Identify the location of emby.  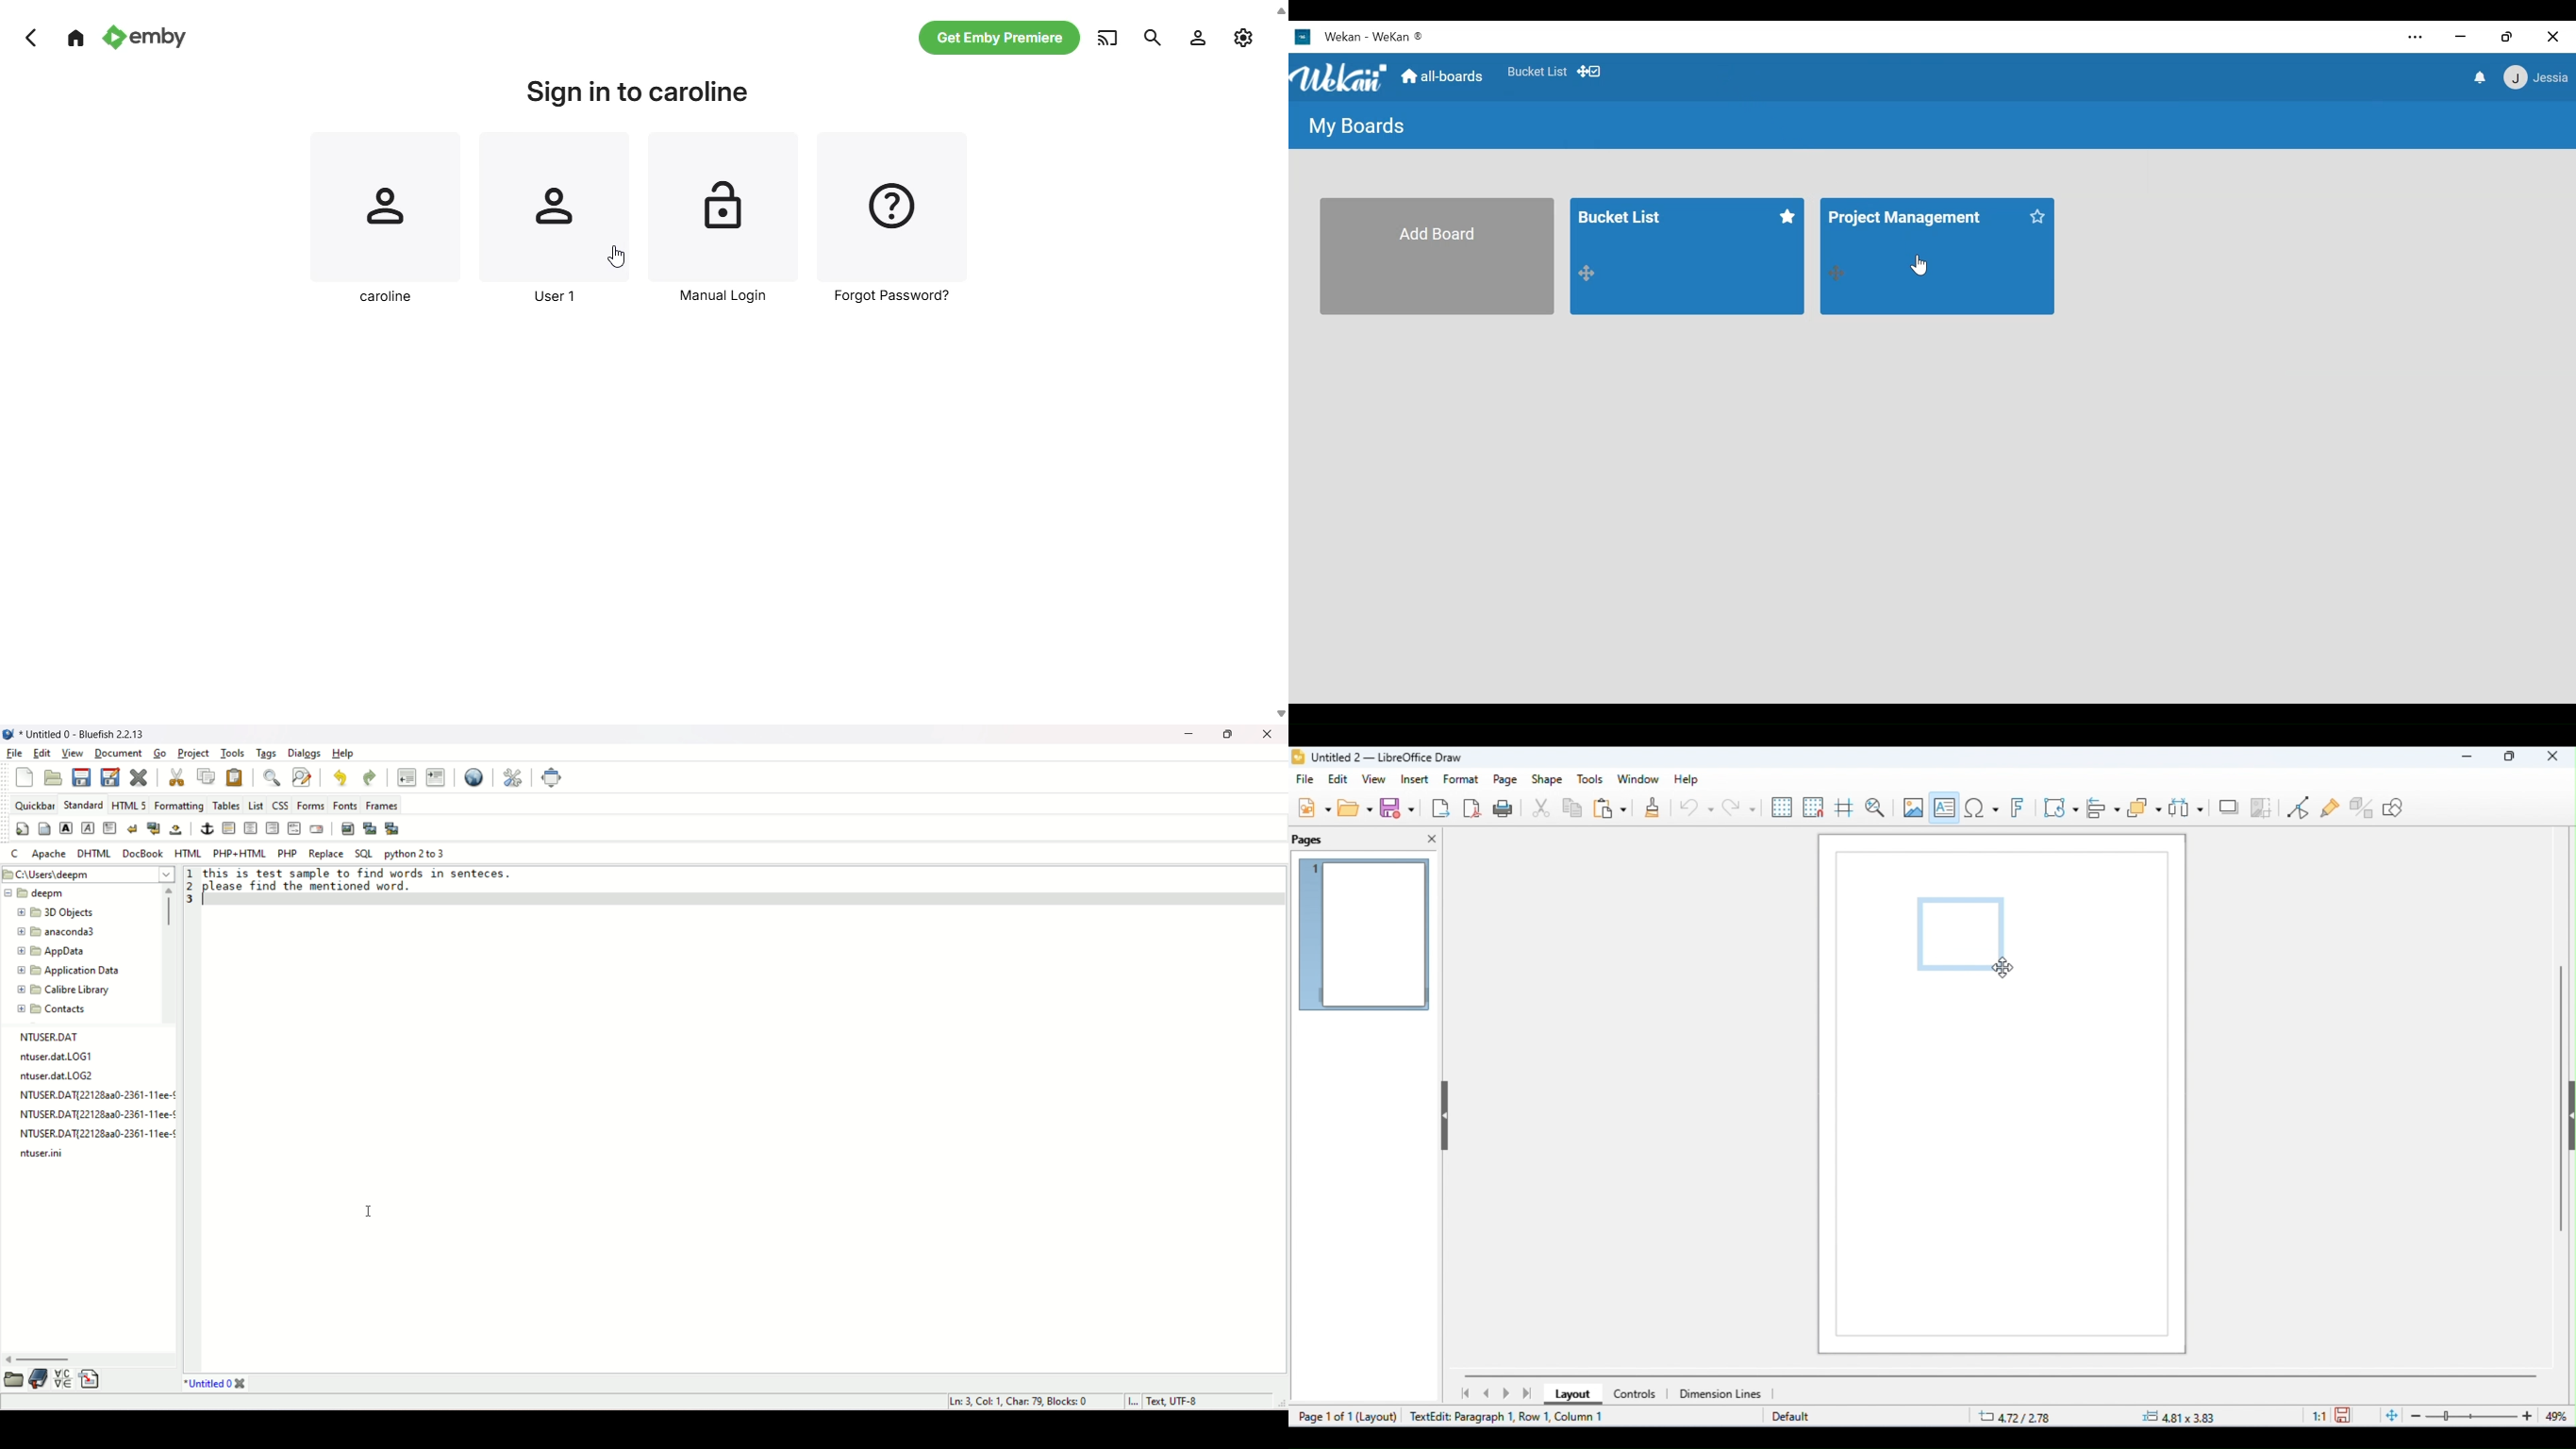
(143, 36).